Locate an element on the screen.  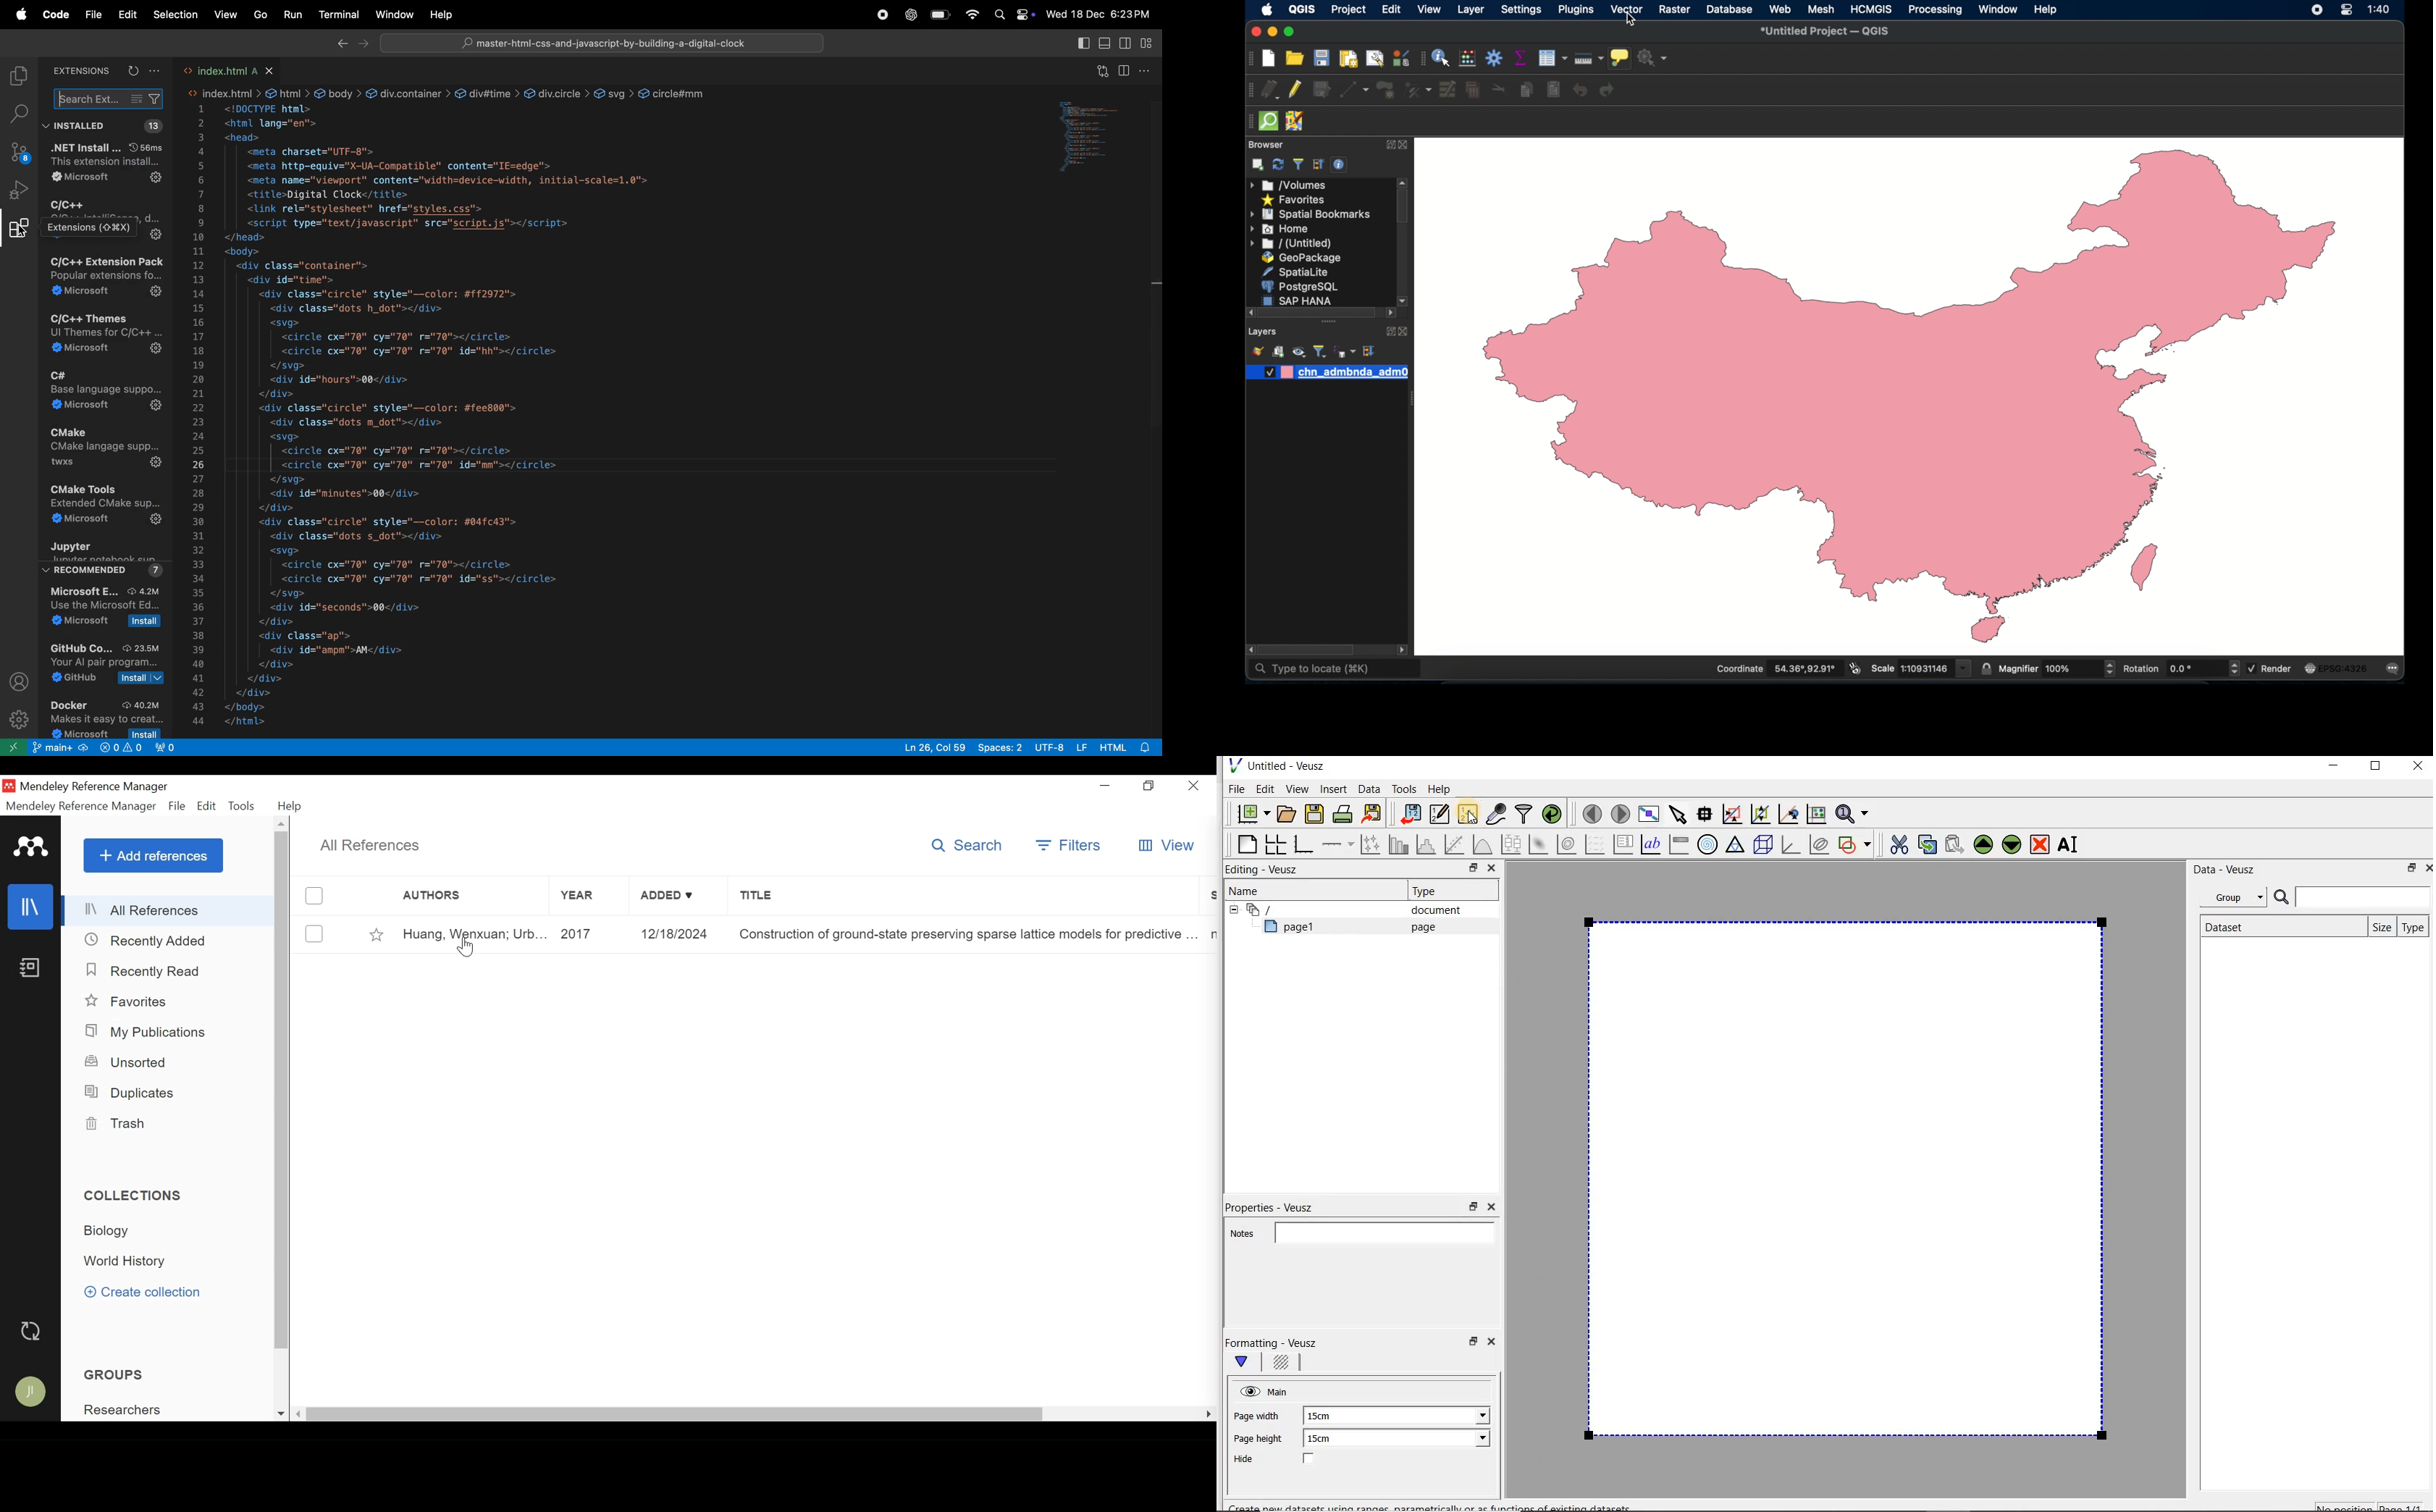
create new datasets using ranges, parametrically or as functions of existing datasets is located at coordinates (1468, 815).